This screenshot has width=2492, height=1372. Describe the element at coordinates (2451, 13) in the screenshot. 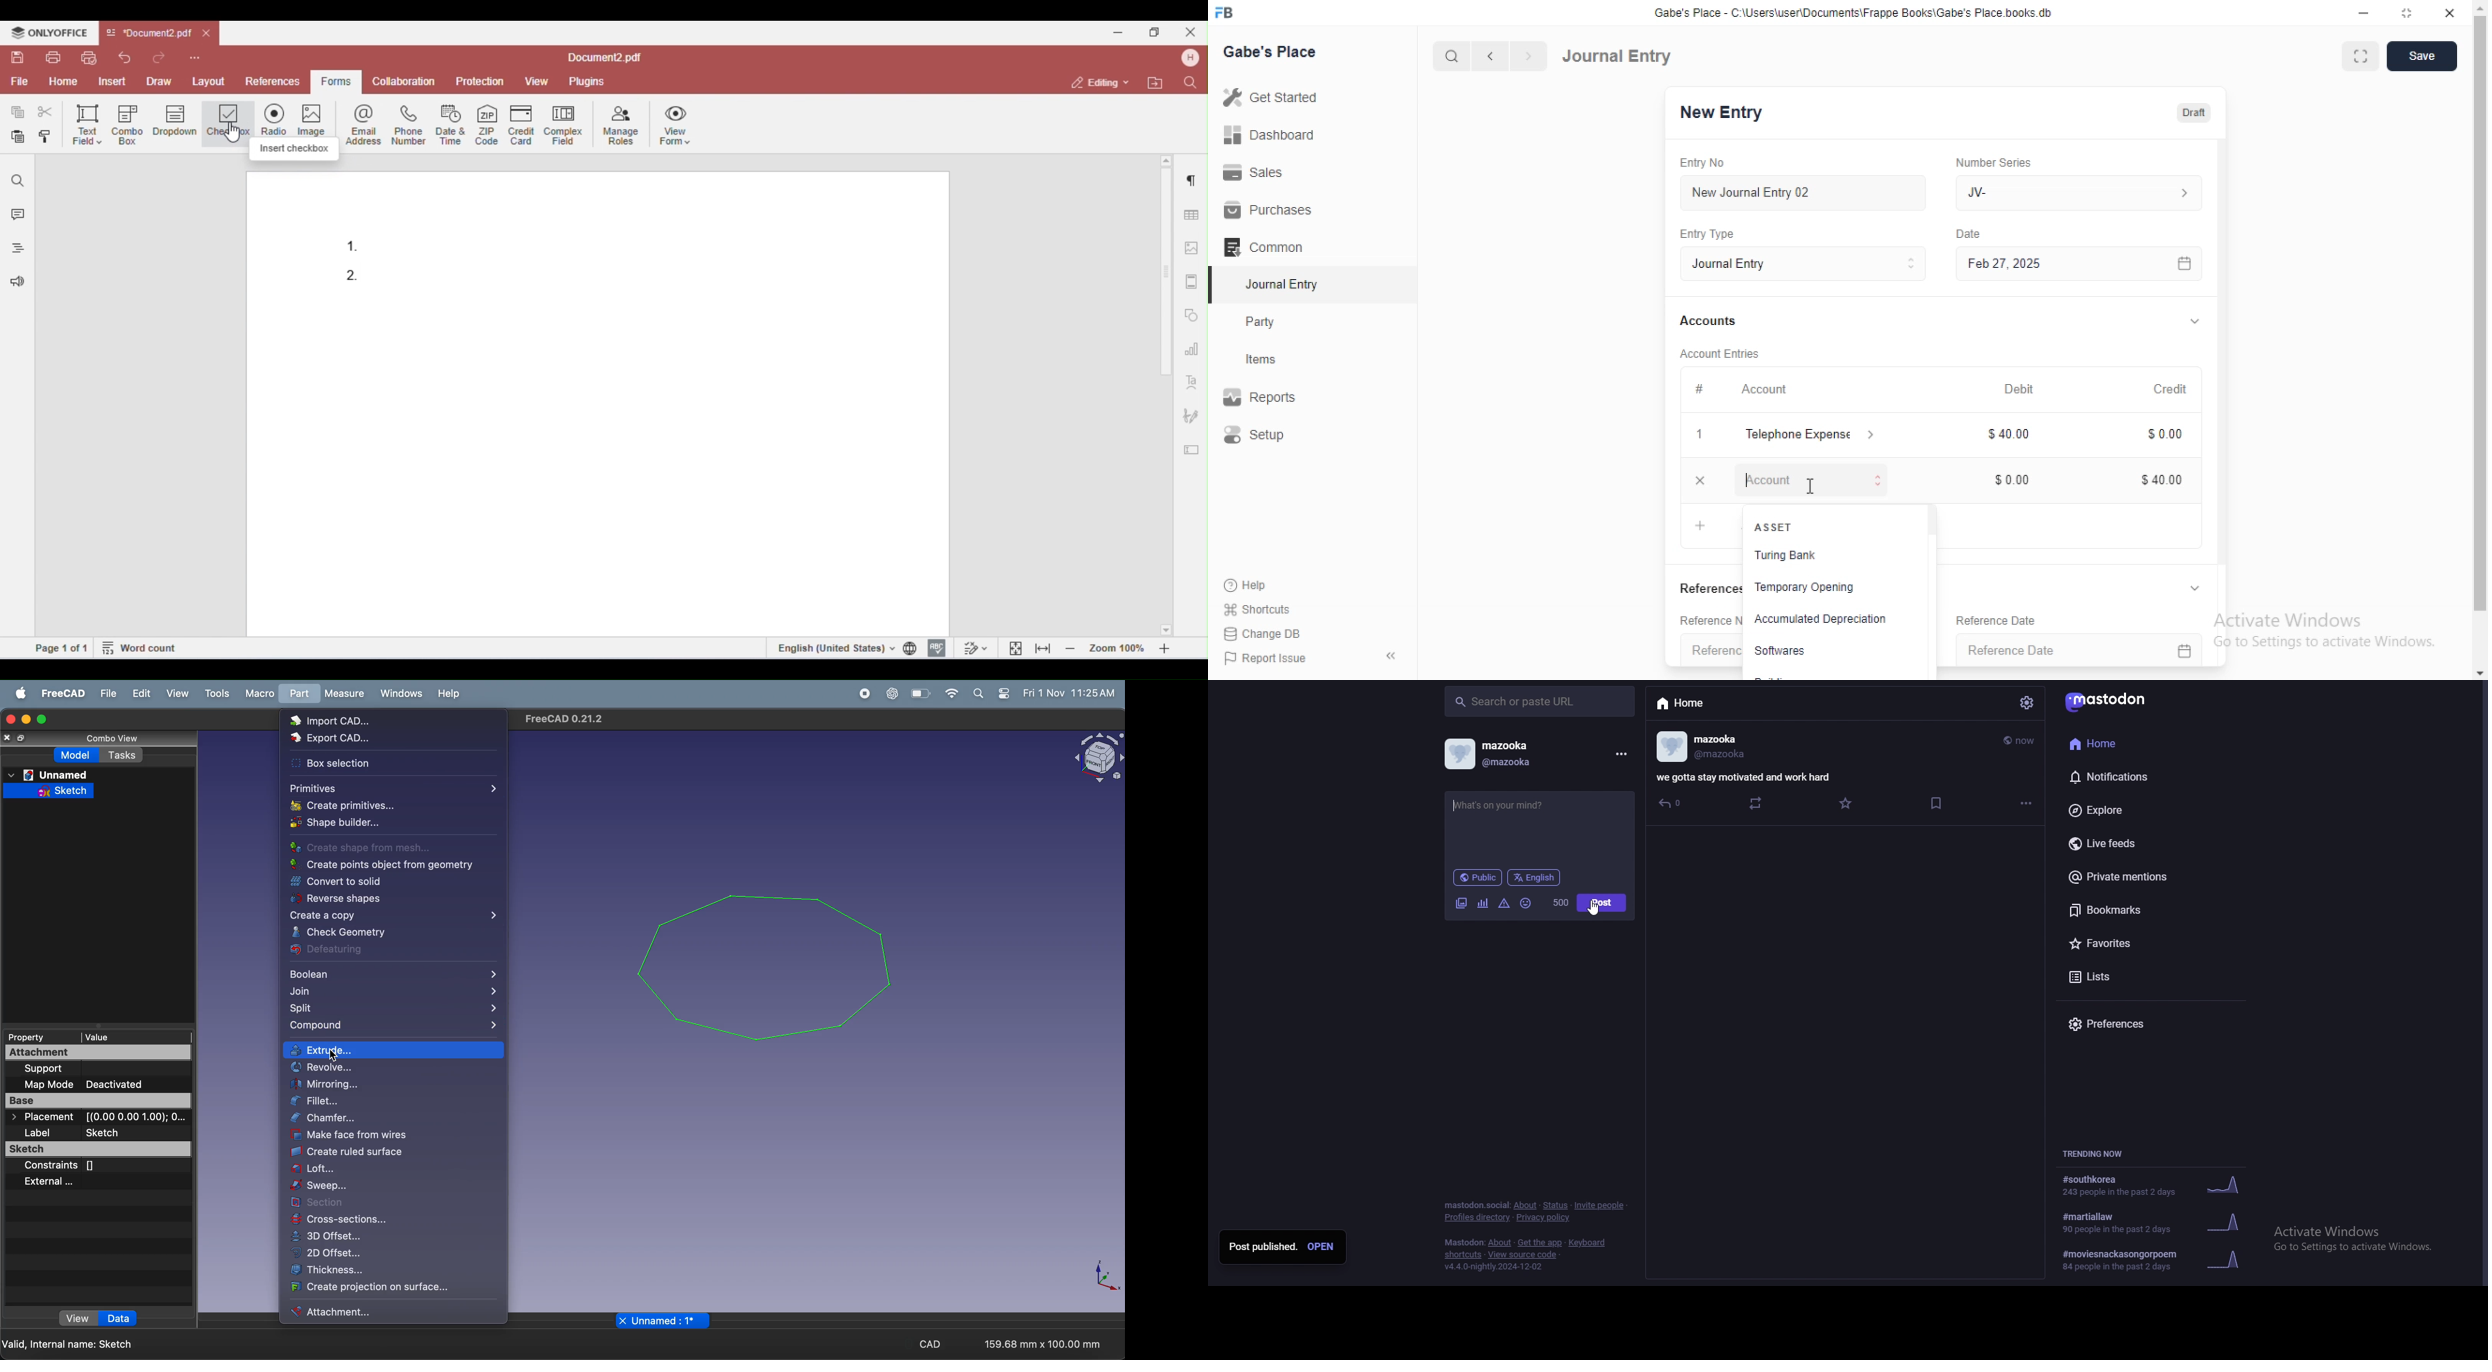

I see `Close` at that location.